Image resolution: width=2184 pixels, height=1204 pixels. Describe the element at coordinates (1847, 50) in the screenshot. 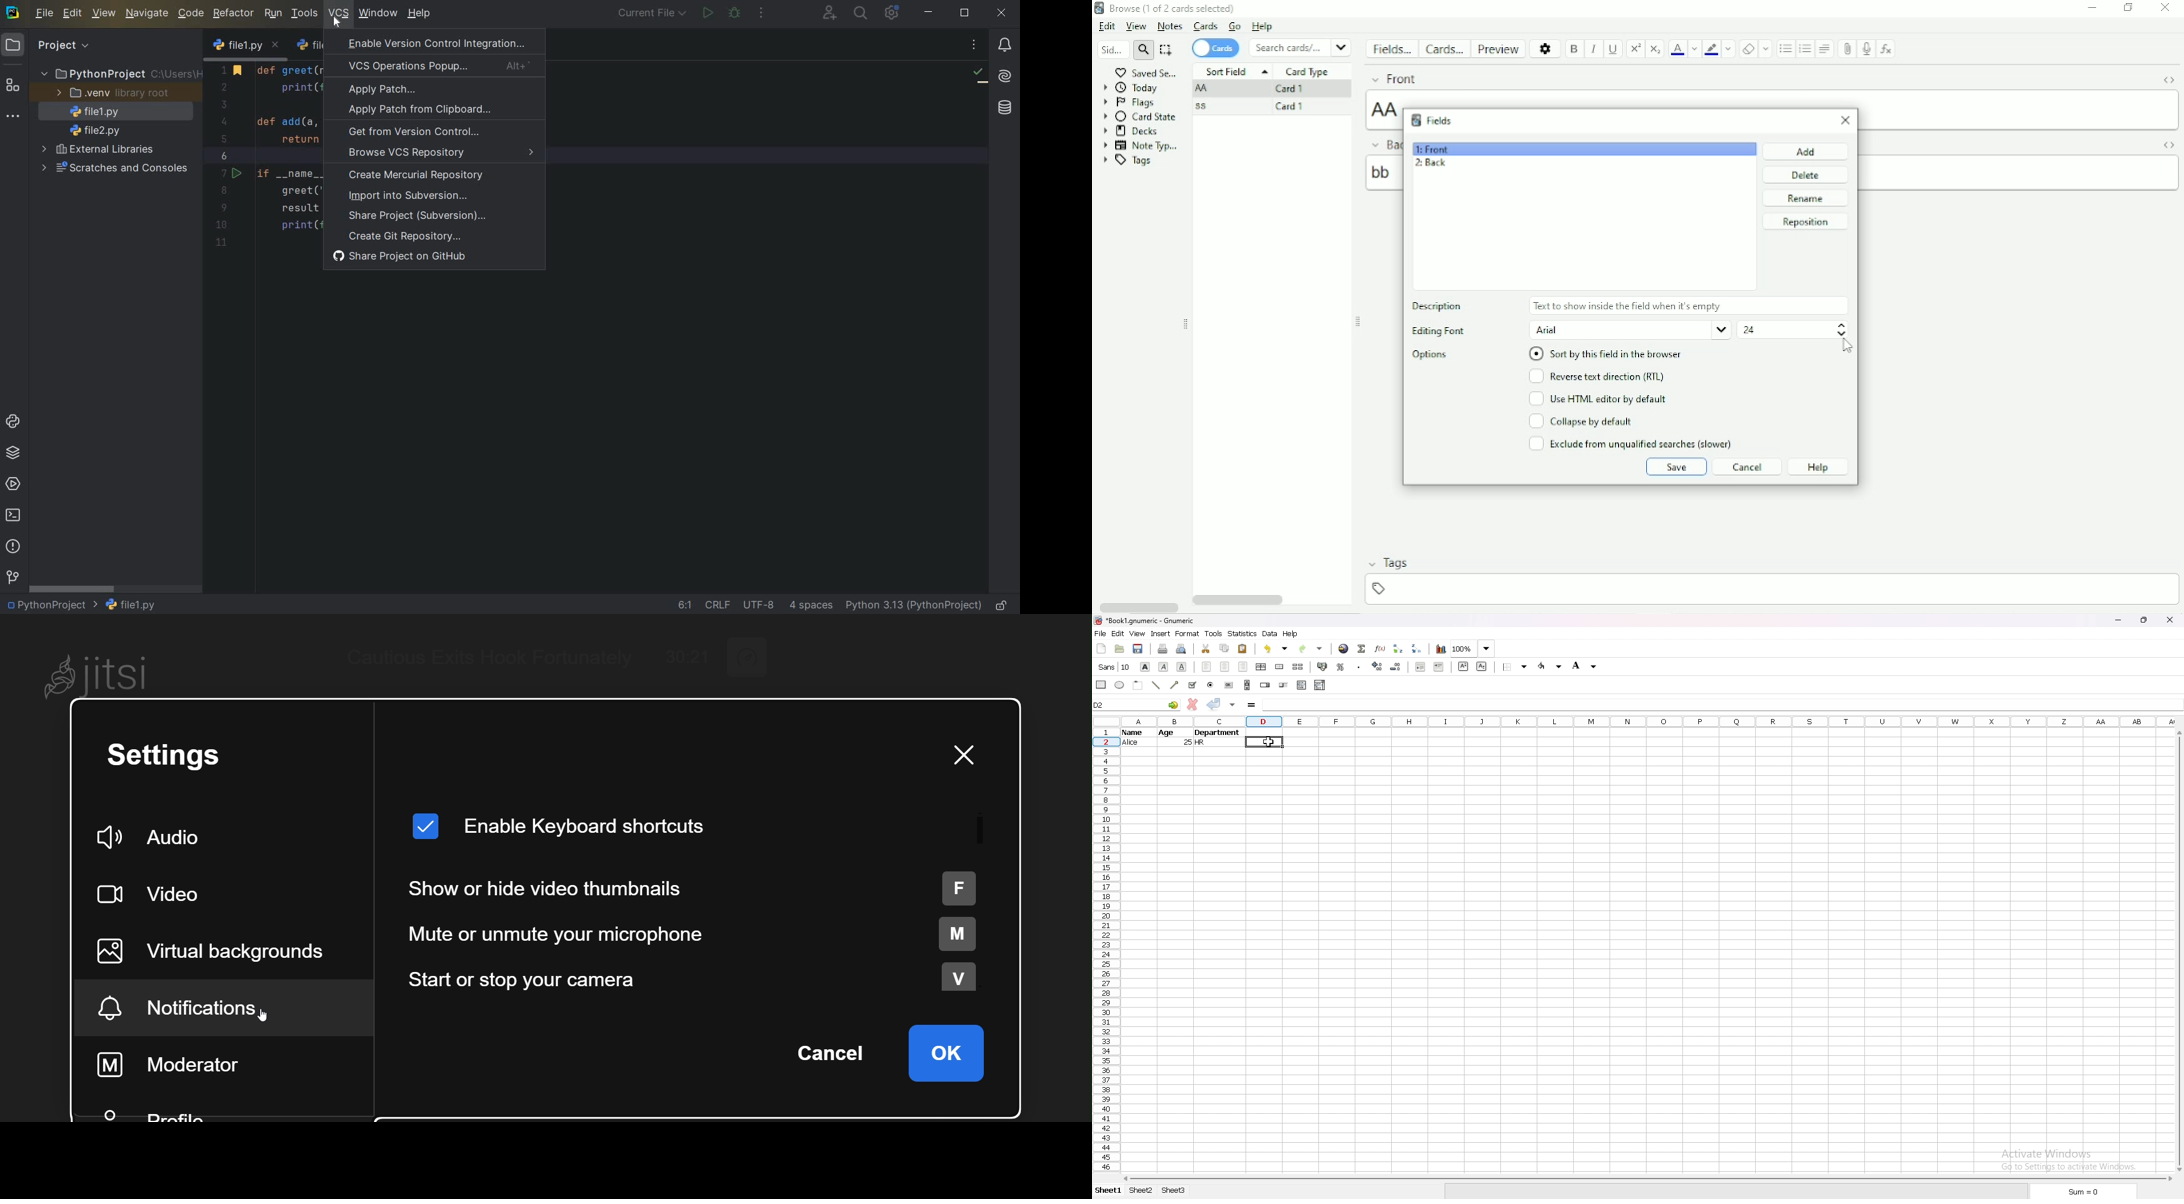

I see `Attach picture/audio/video` at that location.